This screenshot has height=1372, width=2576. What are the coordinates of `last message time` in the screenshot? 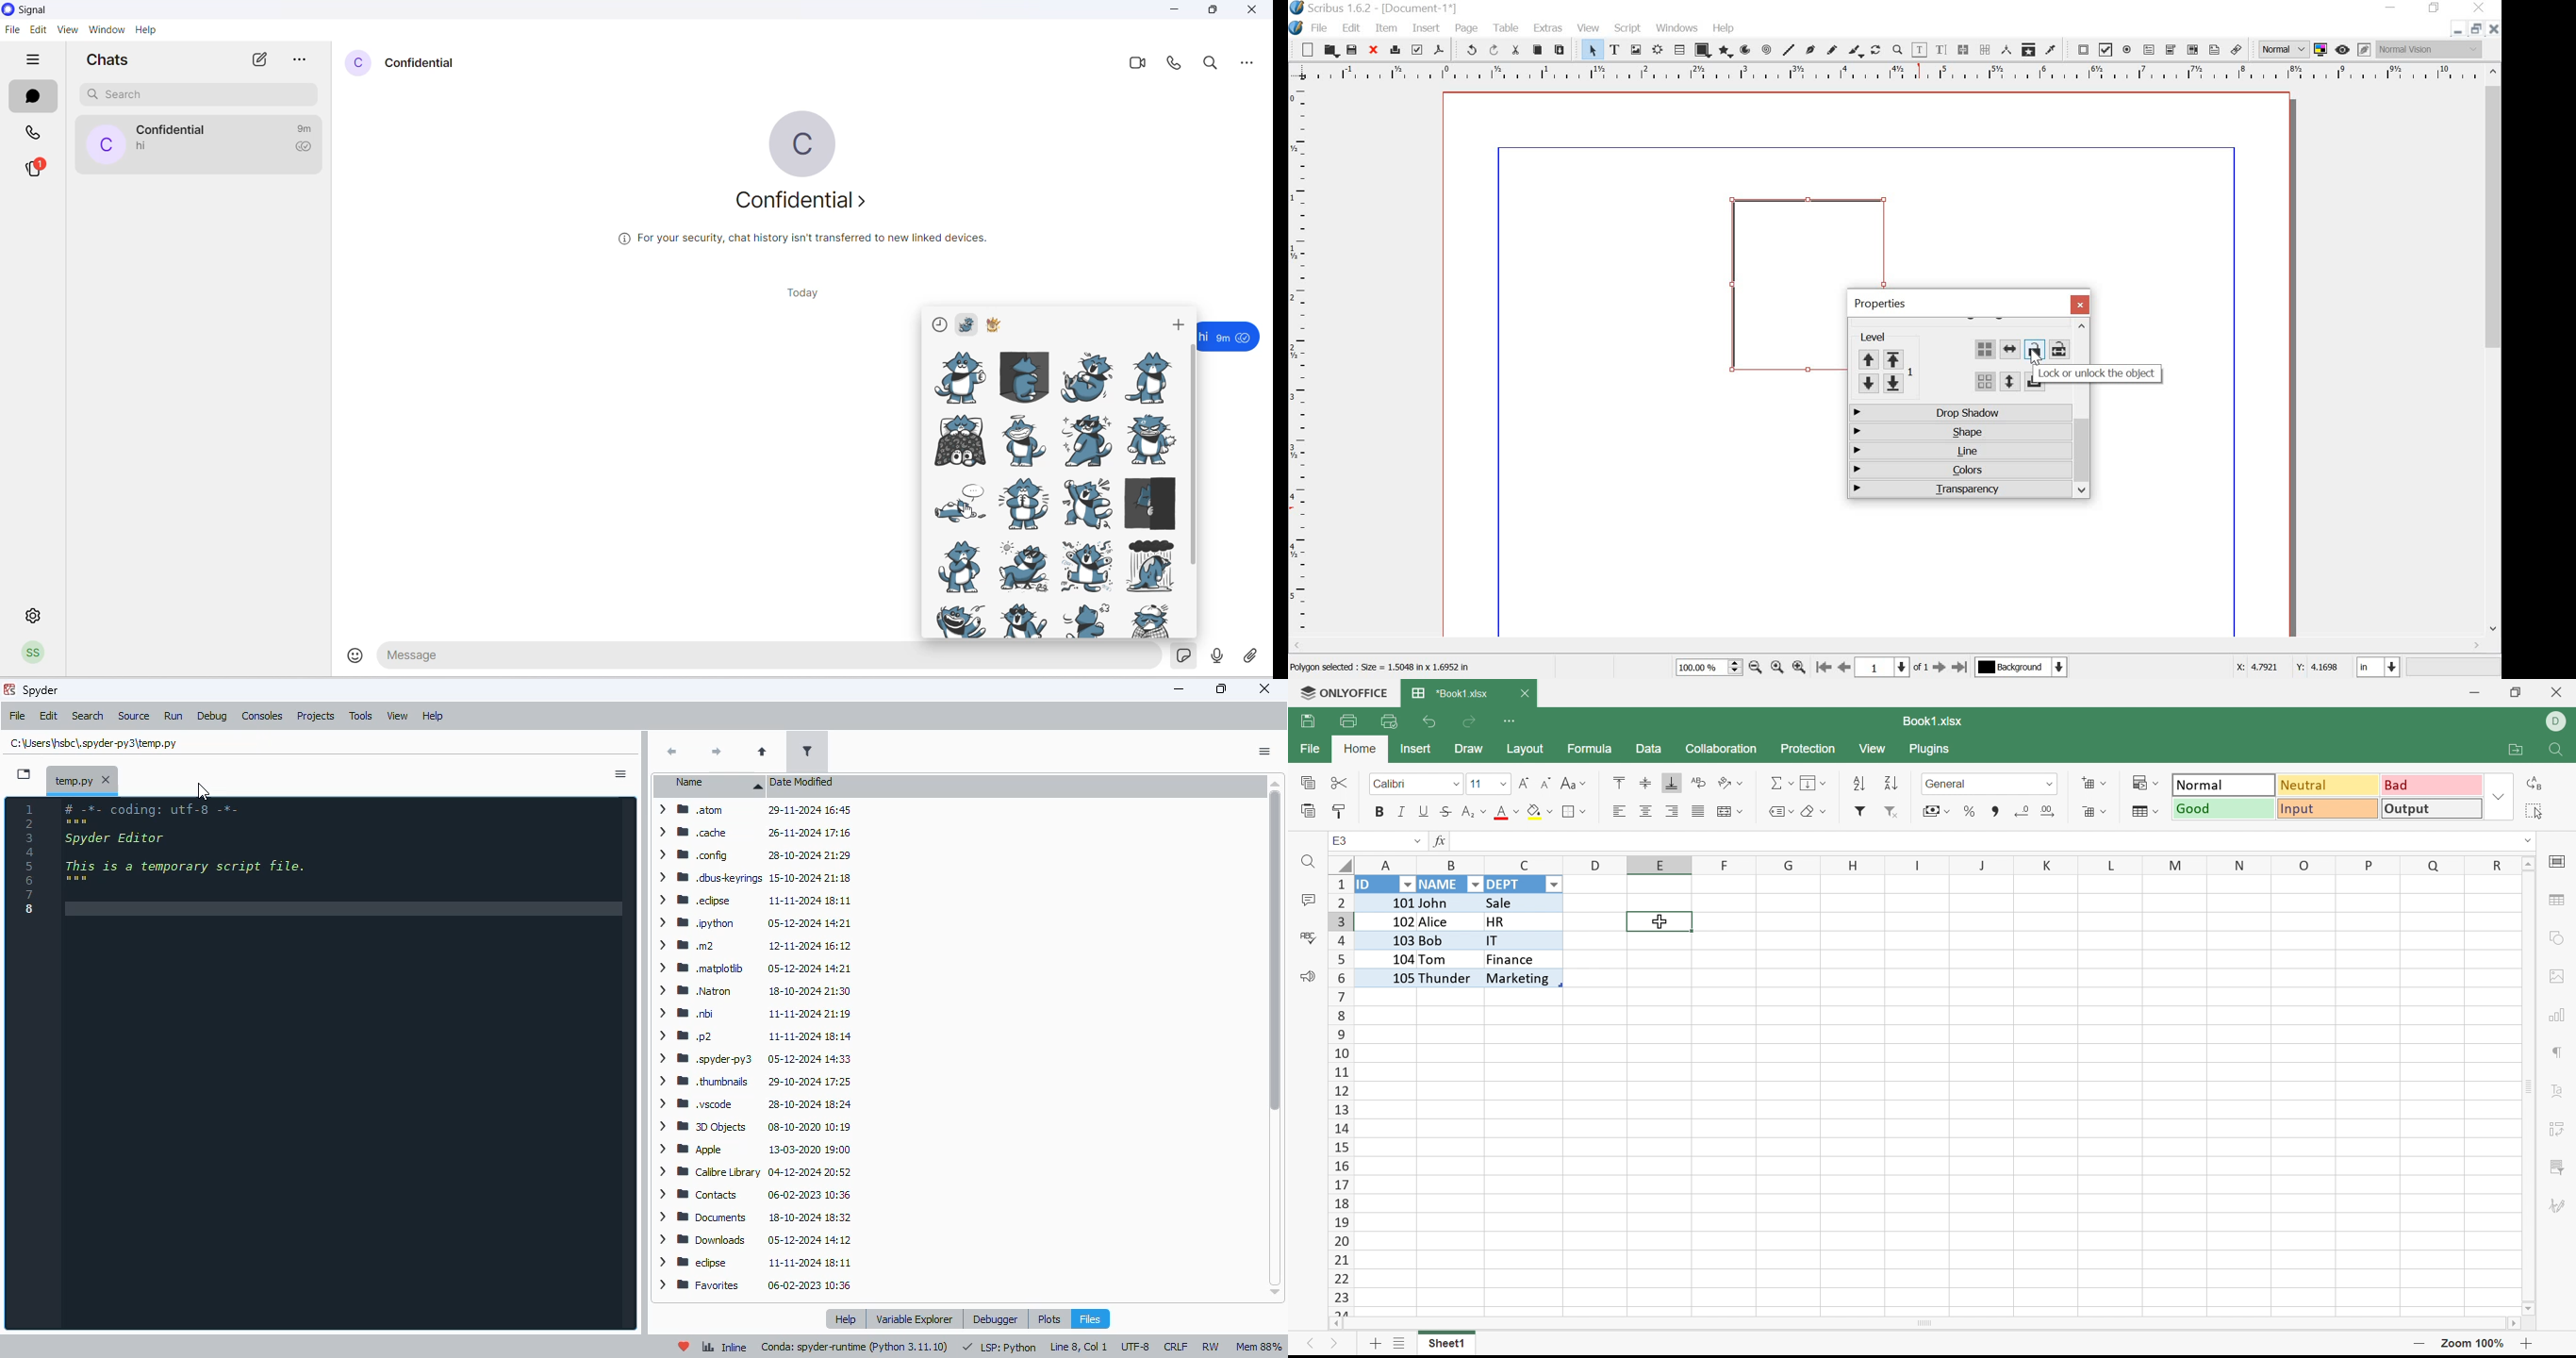 It's located at (308, 127).